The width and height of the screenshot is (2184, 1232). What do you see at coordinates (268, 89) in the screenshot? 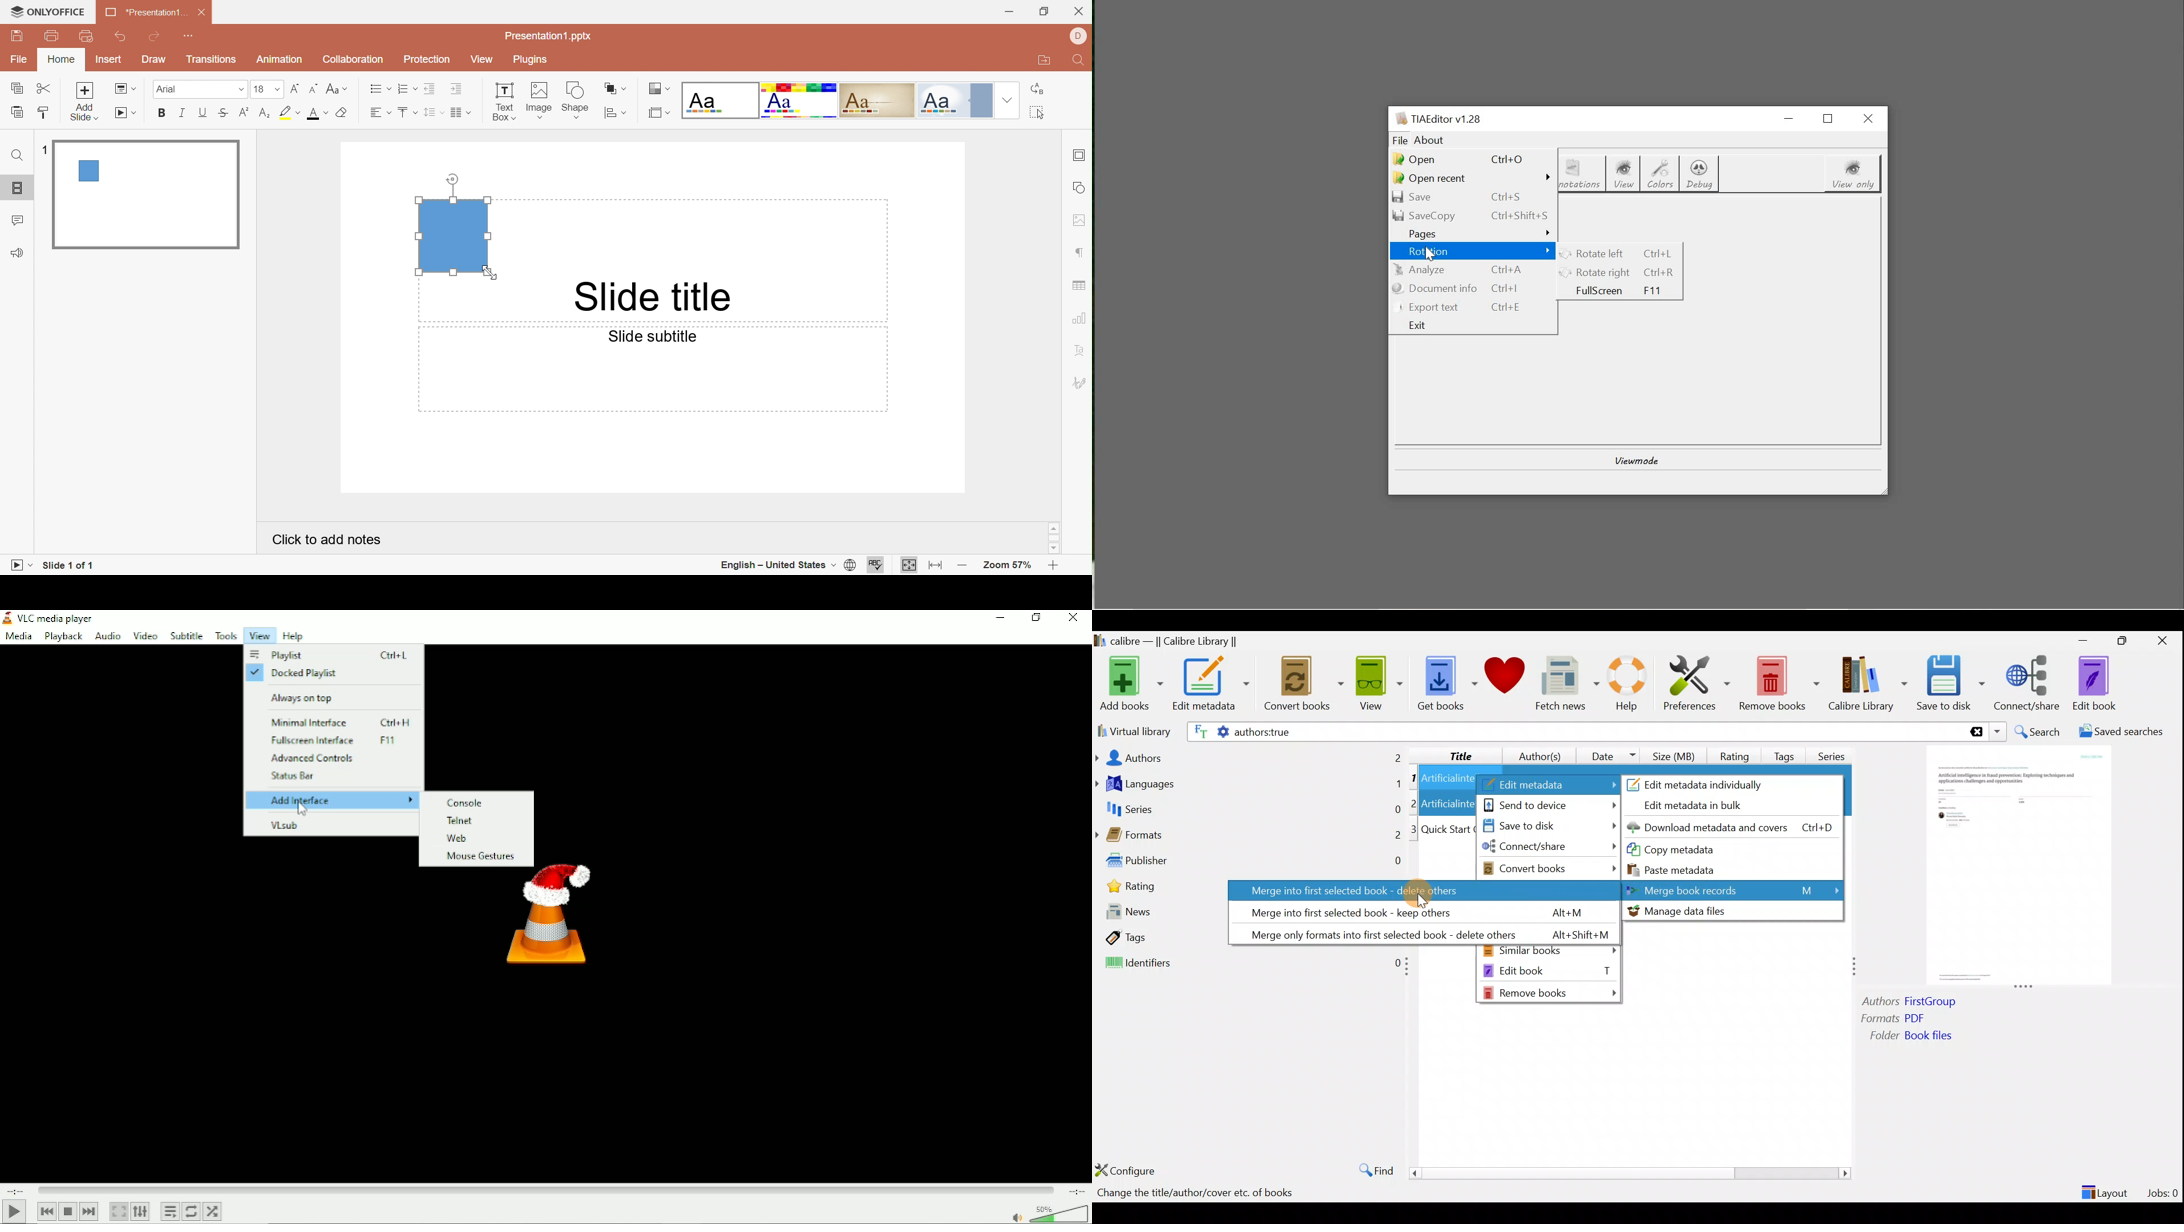
I see `Font size` at bounding box center [268, 89].